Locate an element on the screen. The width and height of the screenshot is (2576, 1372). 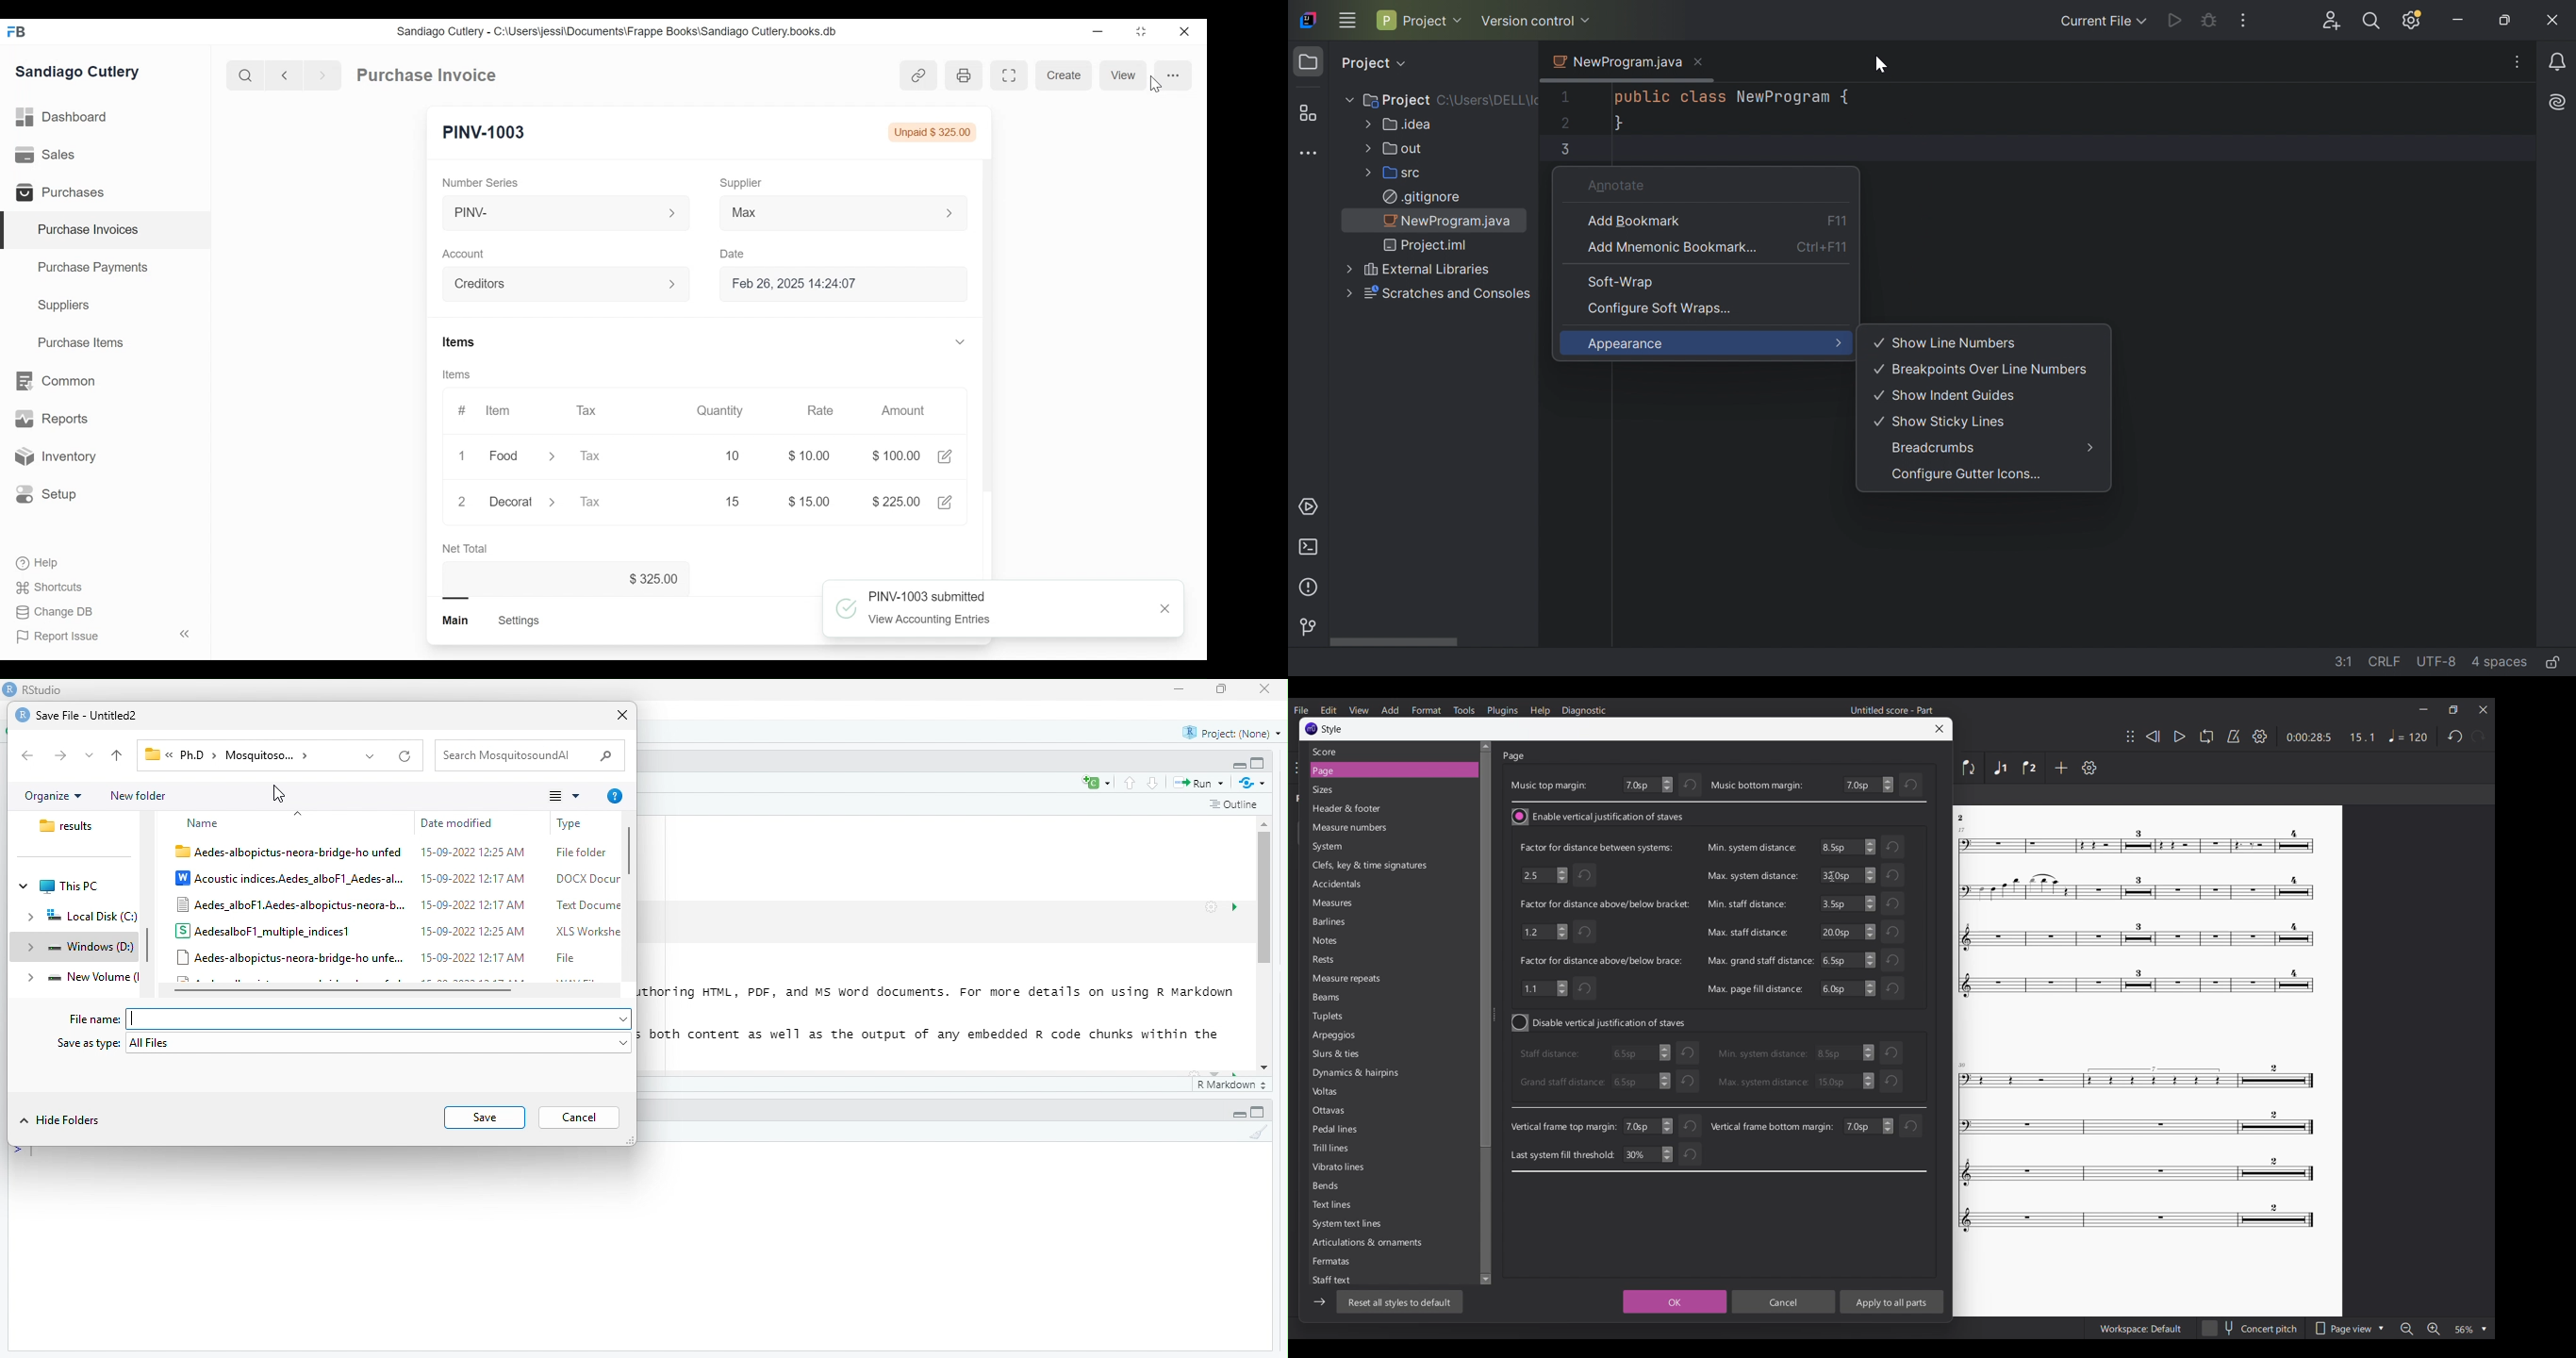
results is located at coordinates (70, 826).